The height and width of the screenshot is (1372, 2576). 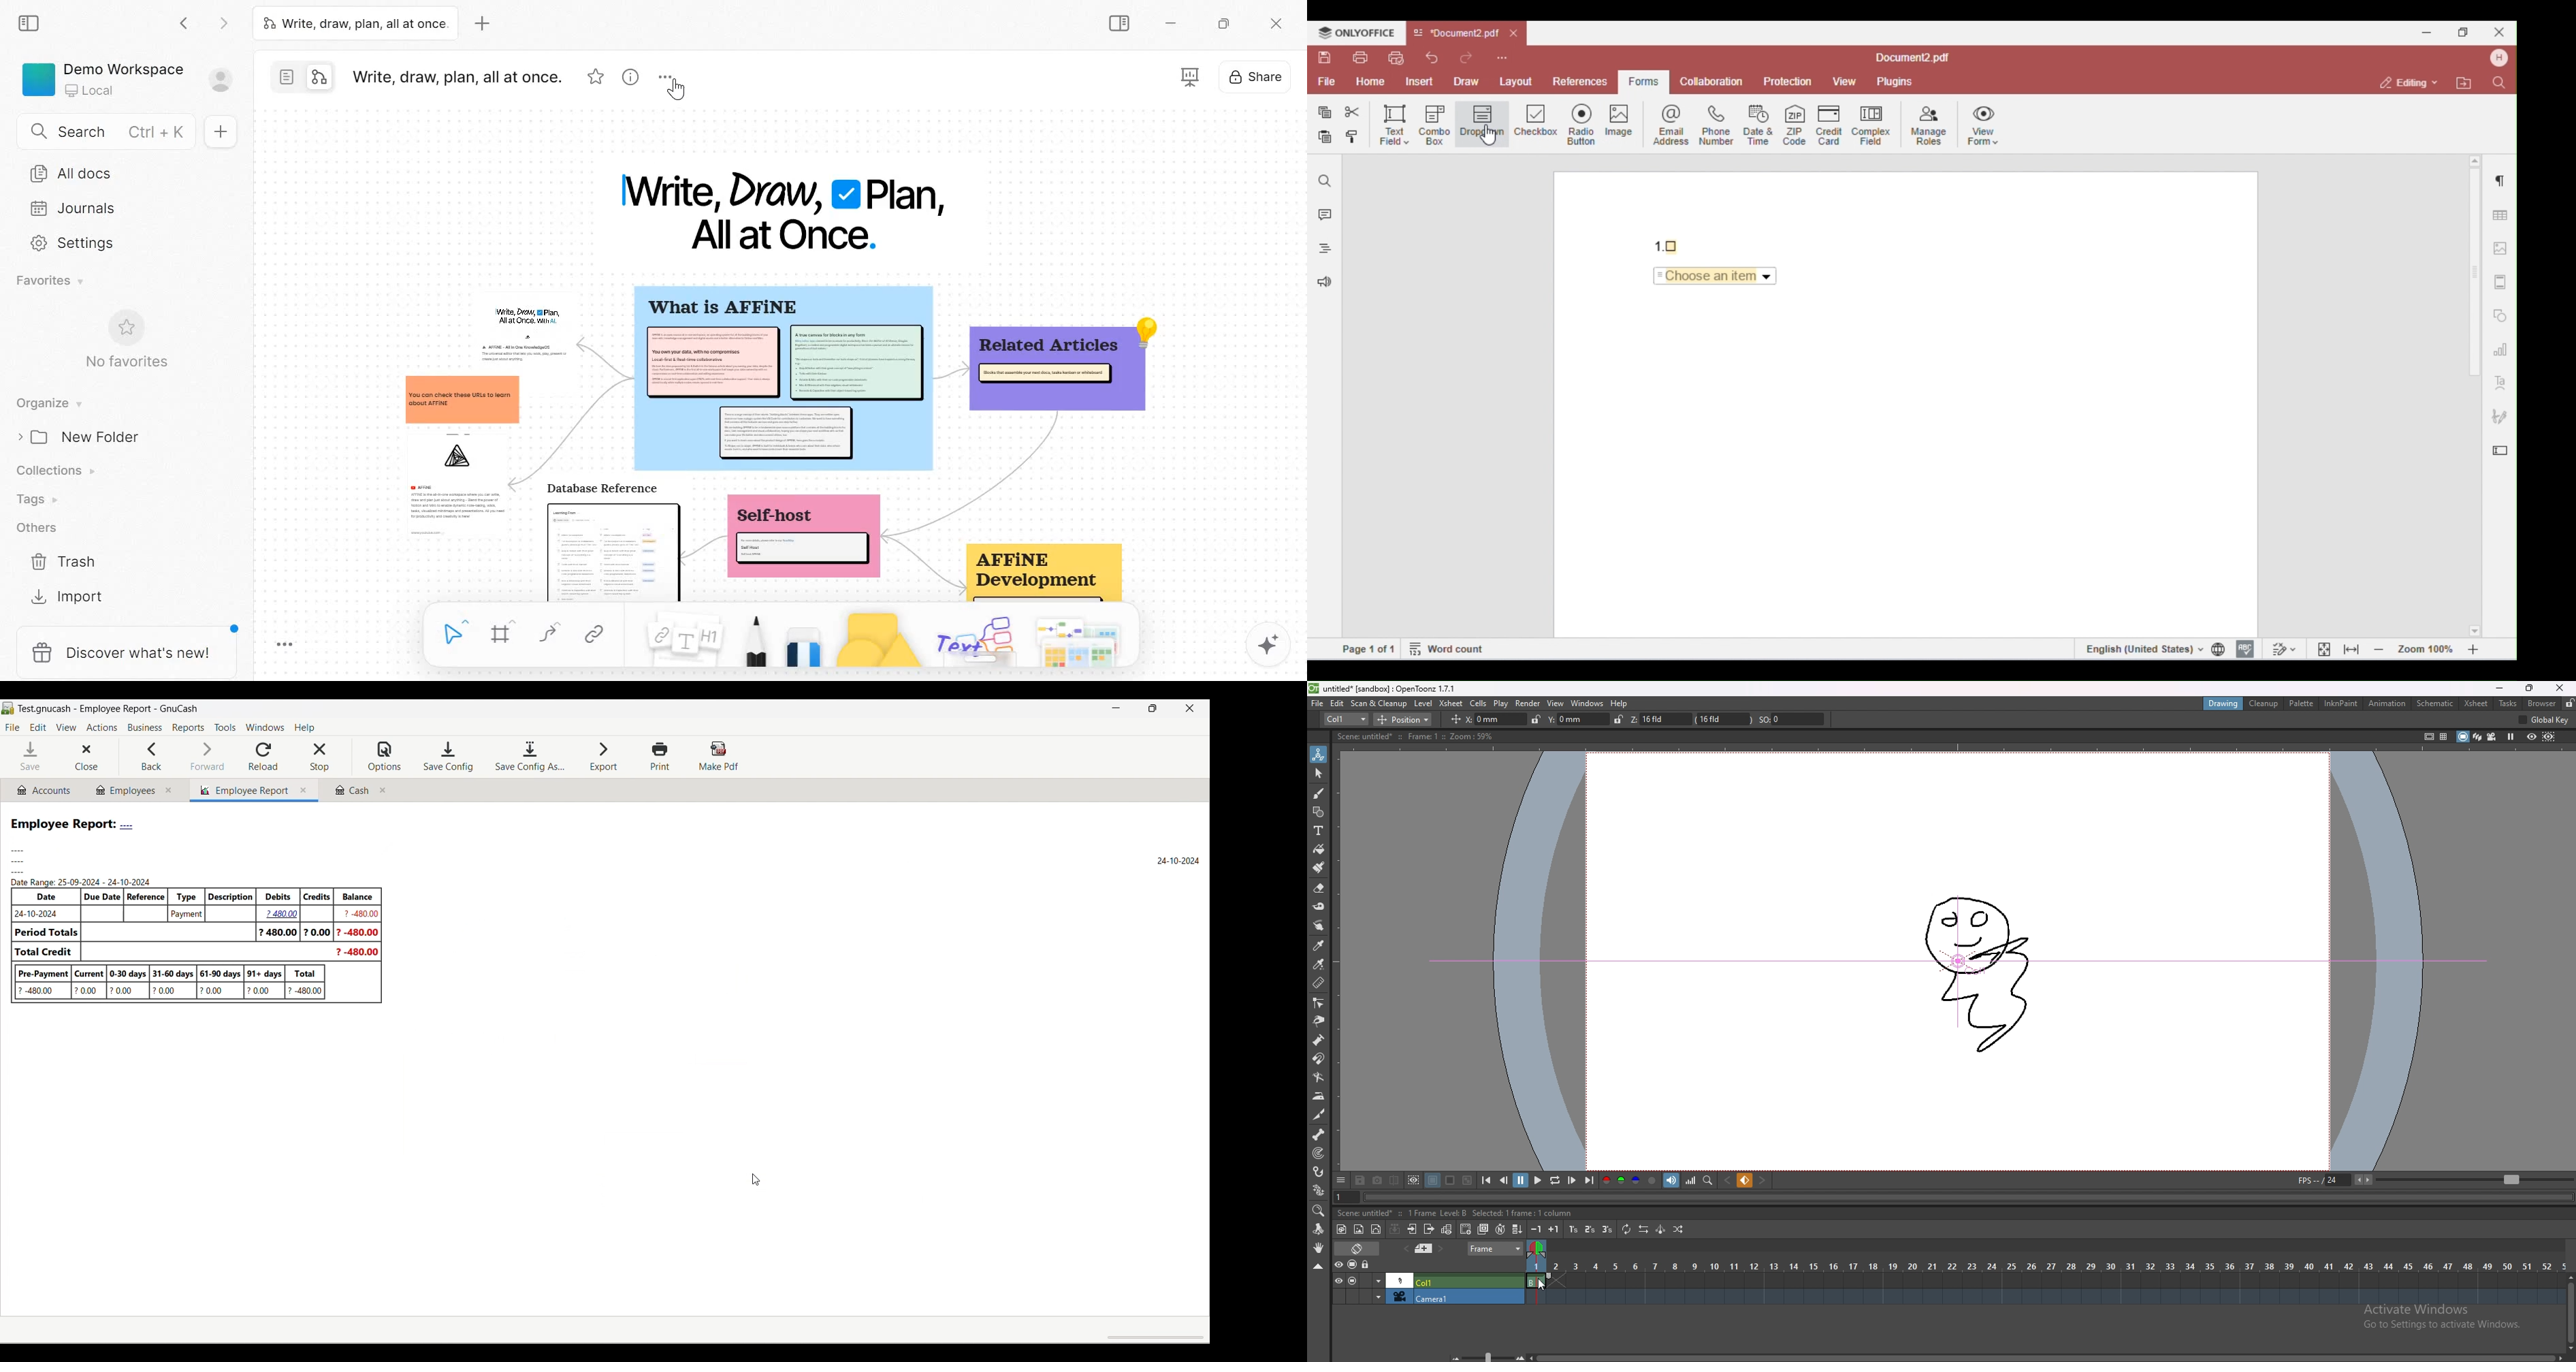 What do you see at coordinates (56, 469) in the screenshot?
I see `Collections` at bounding box center [56, 469].